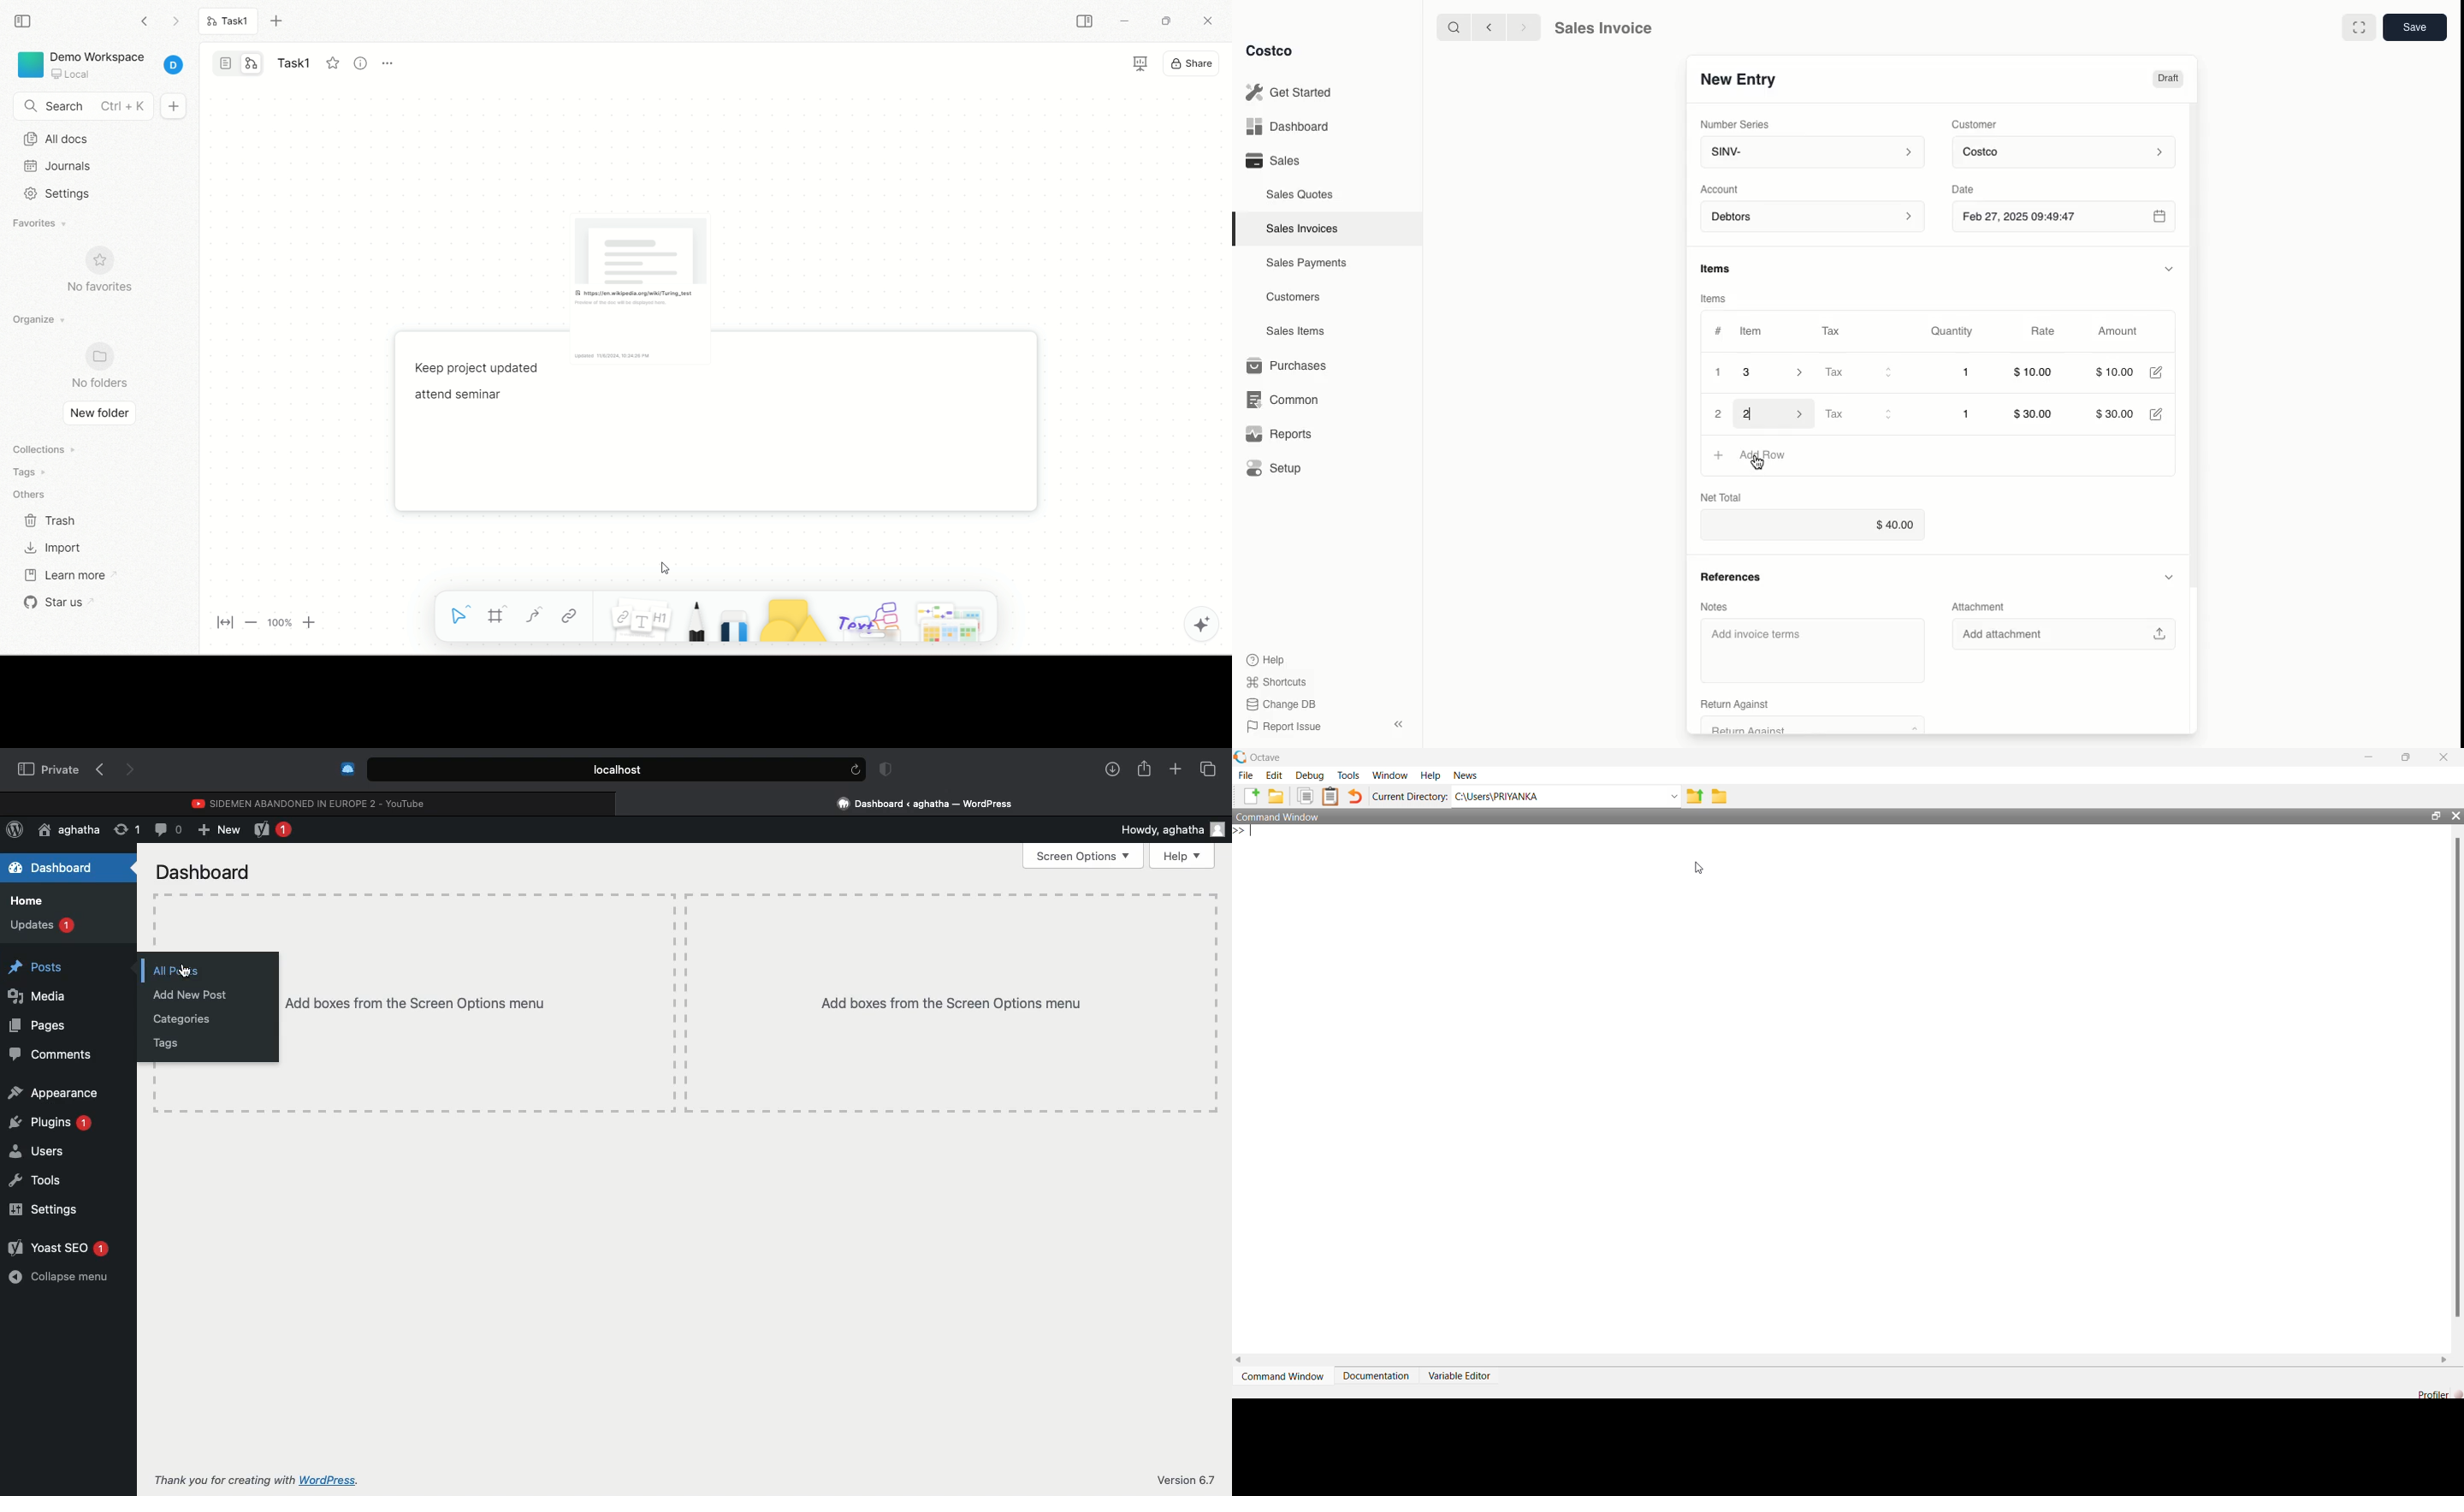 This screenshot has height=1512, width=2464. What do you see at coordinates (1188, 1480) in the screenshot?
I see `Version 6.7` at bounding box center [1188, 1480].